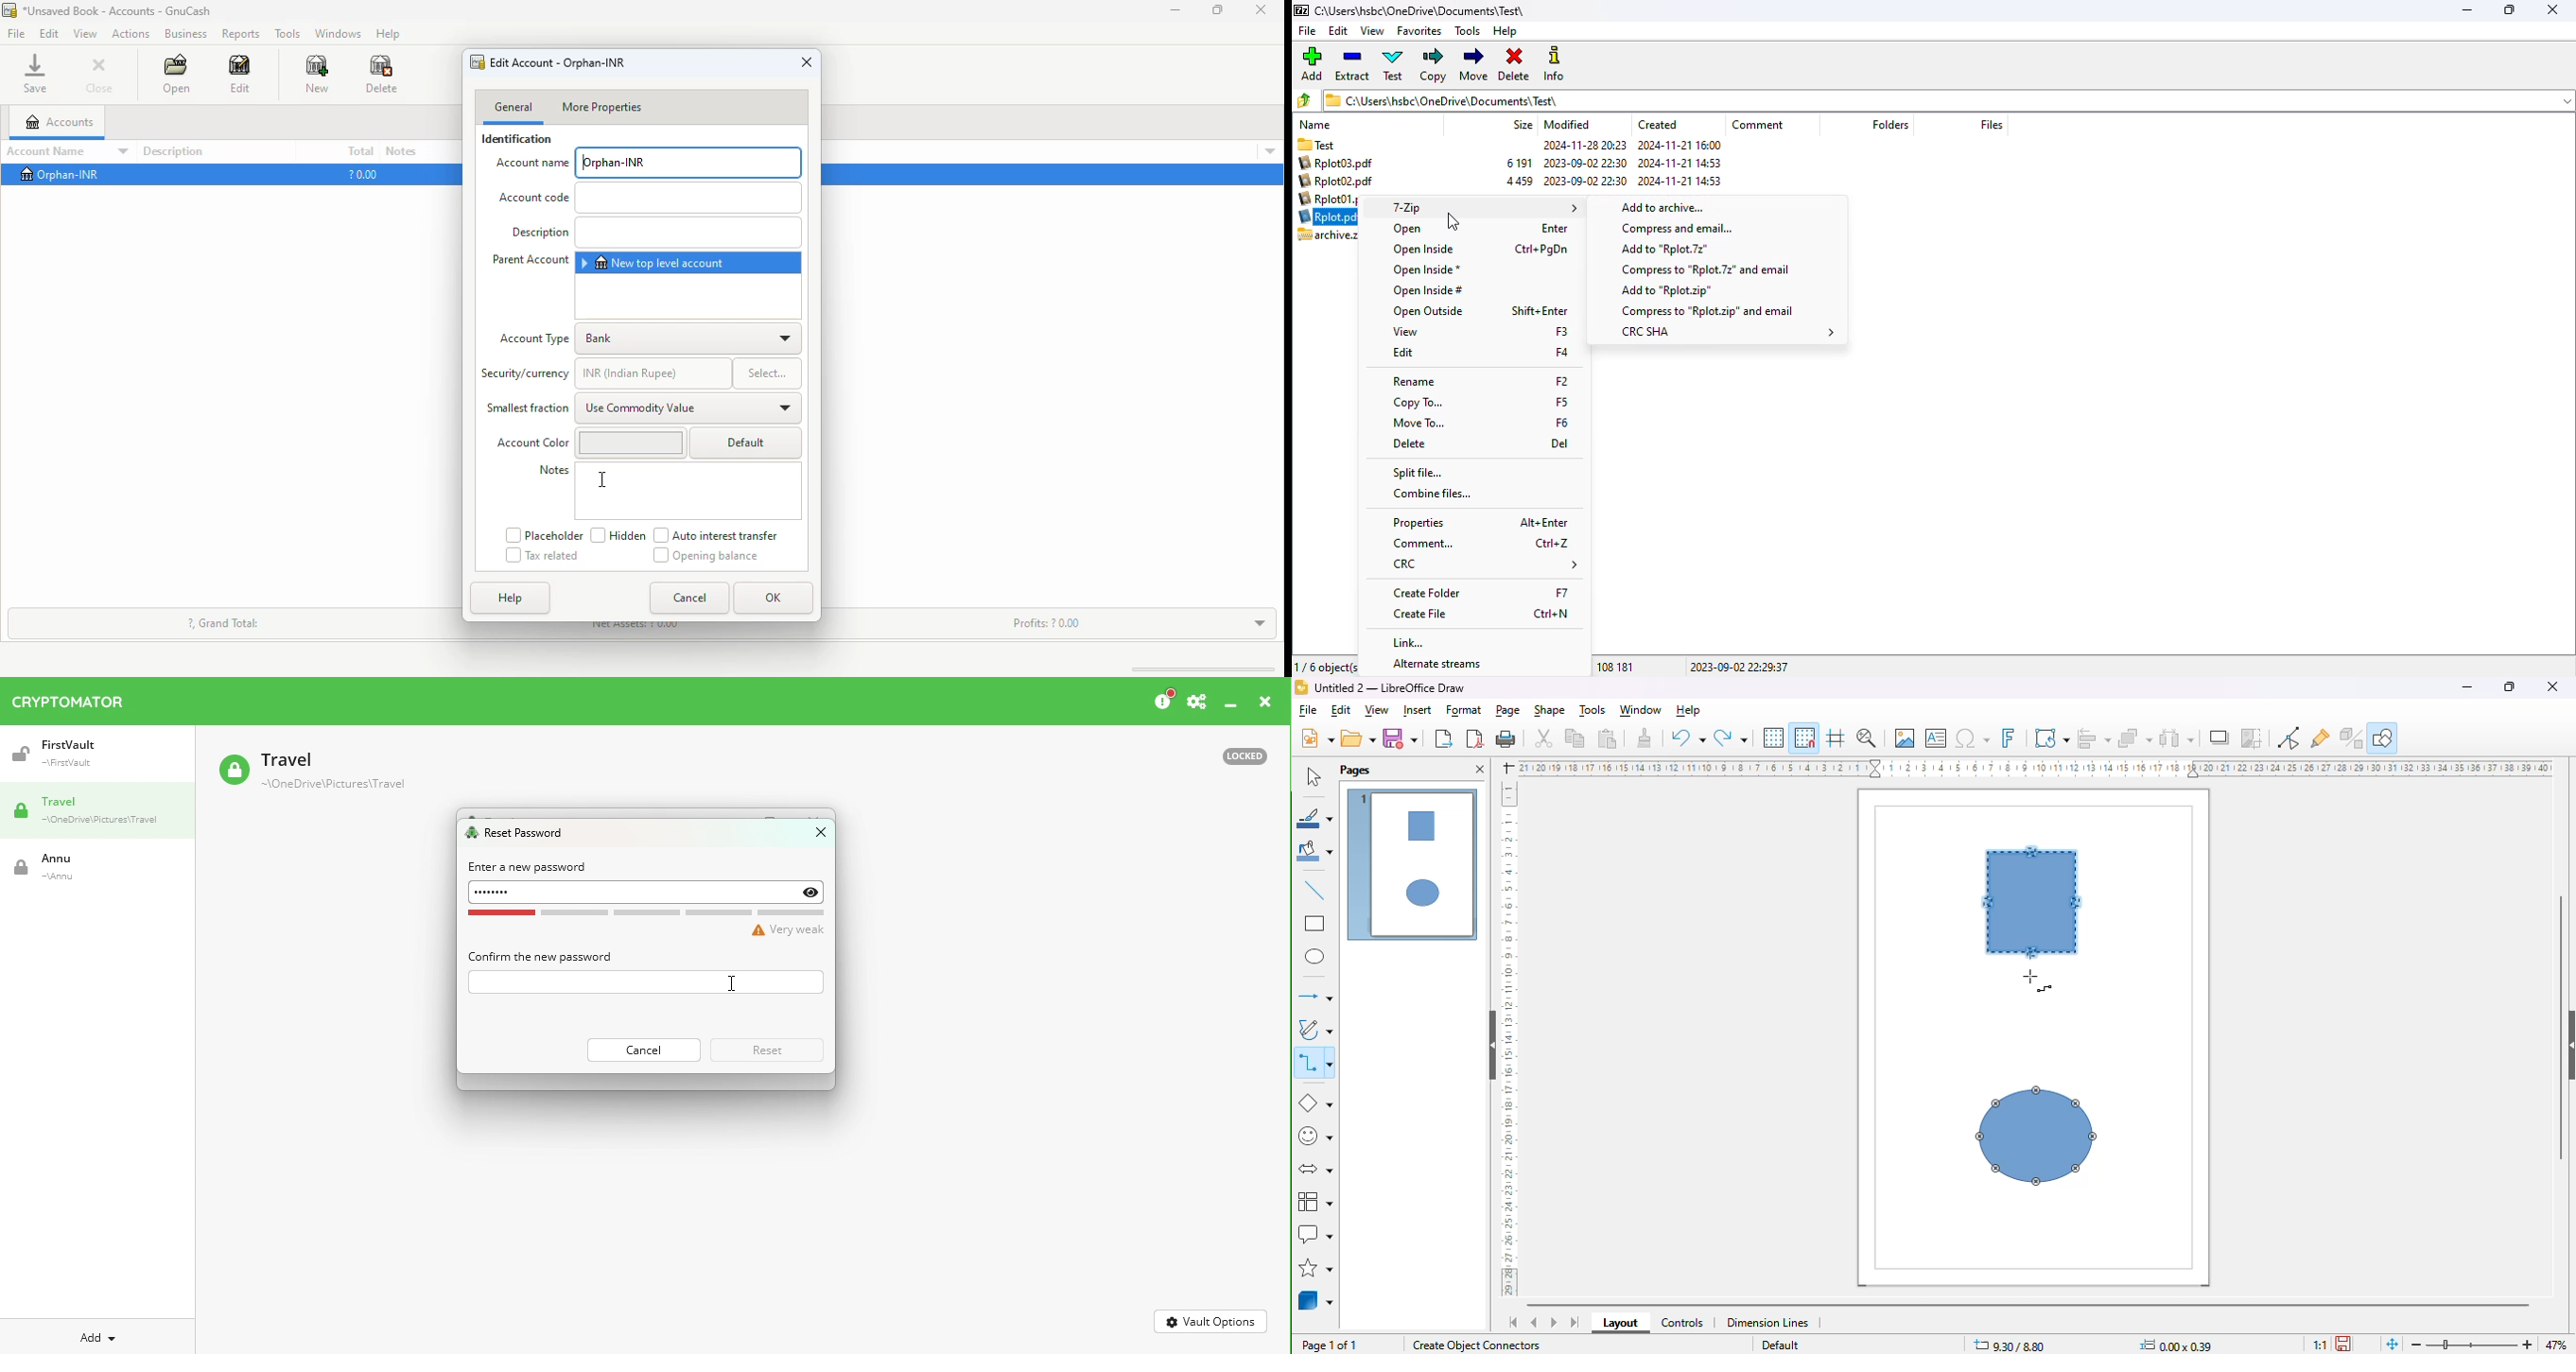  Describe the element at coordinates (642, 1050) in the screenshot. I see `Cancel` at that location.